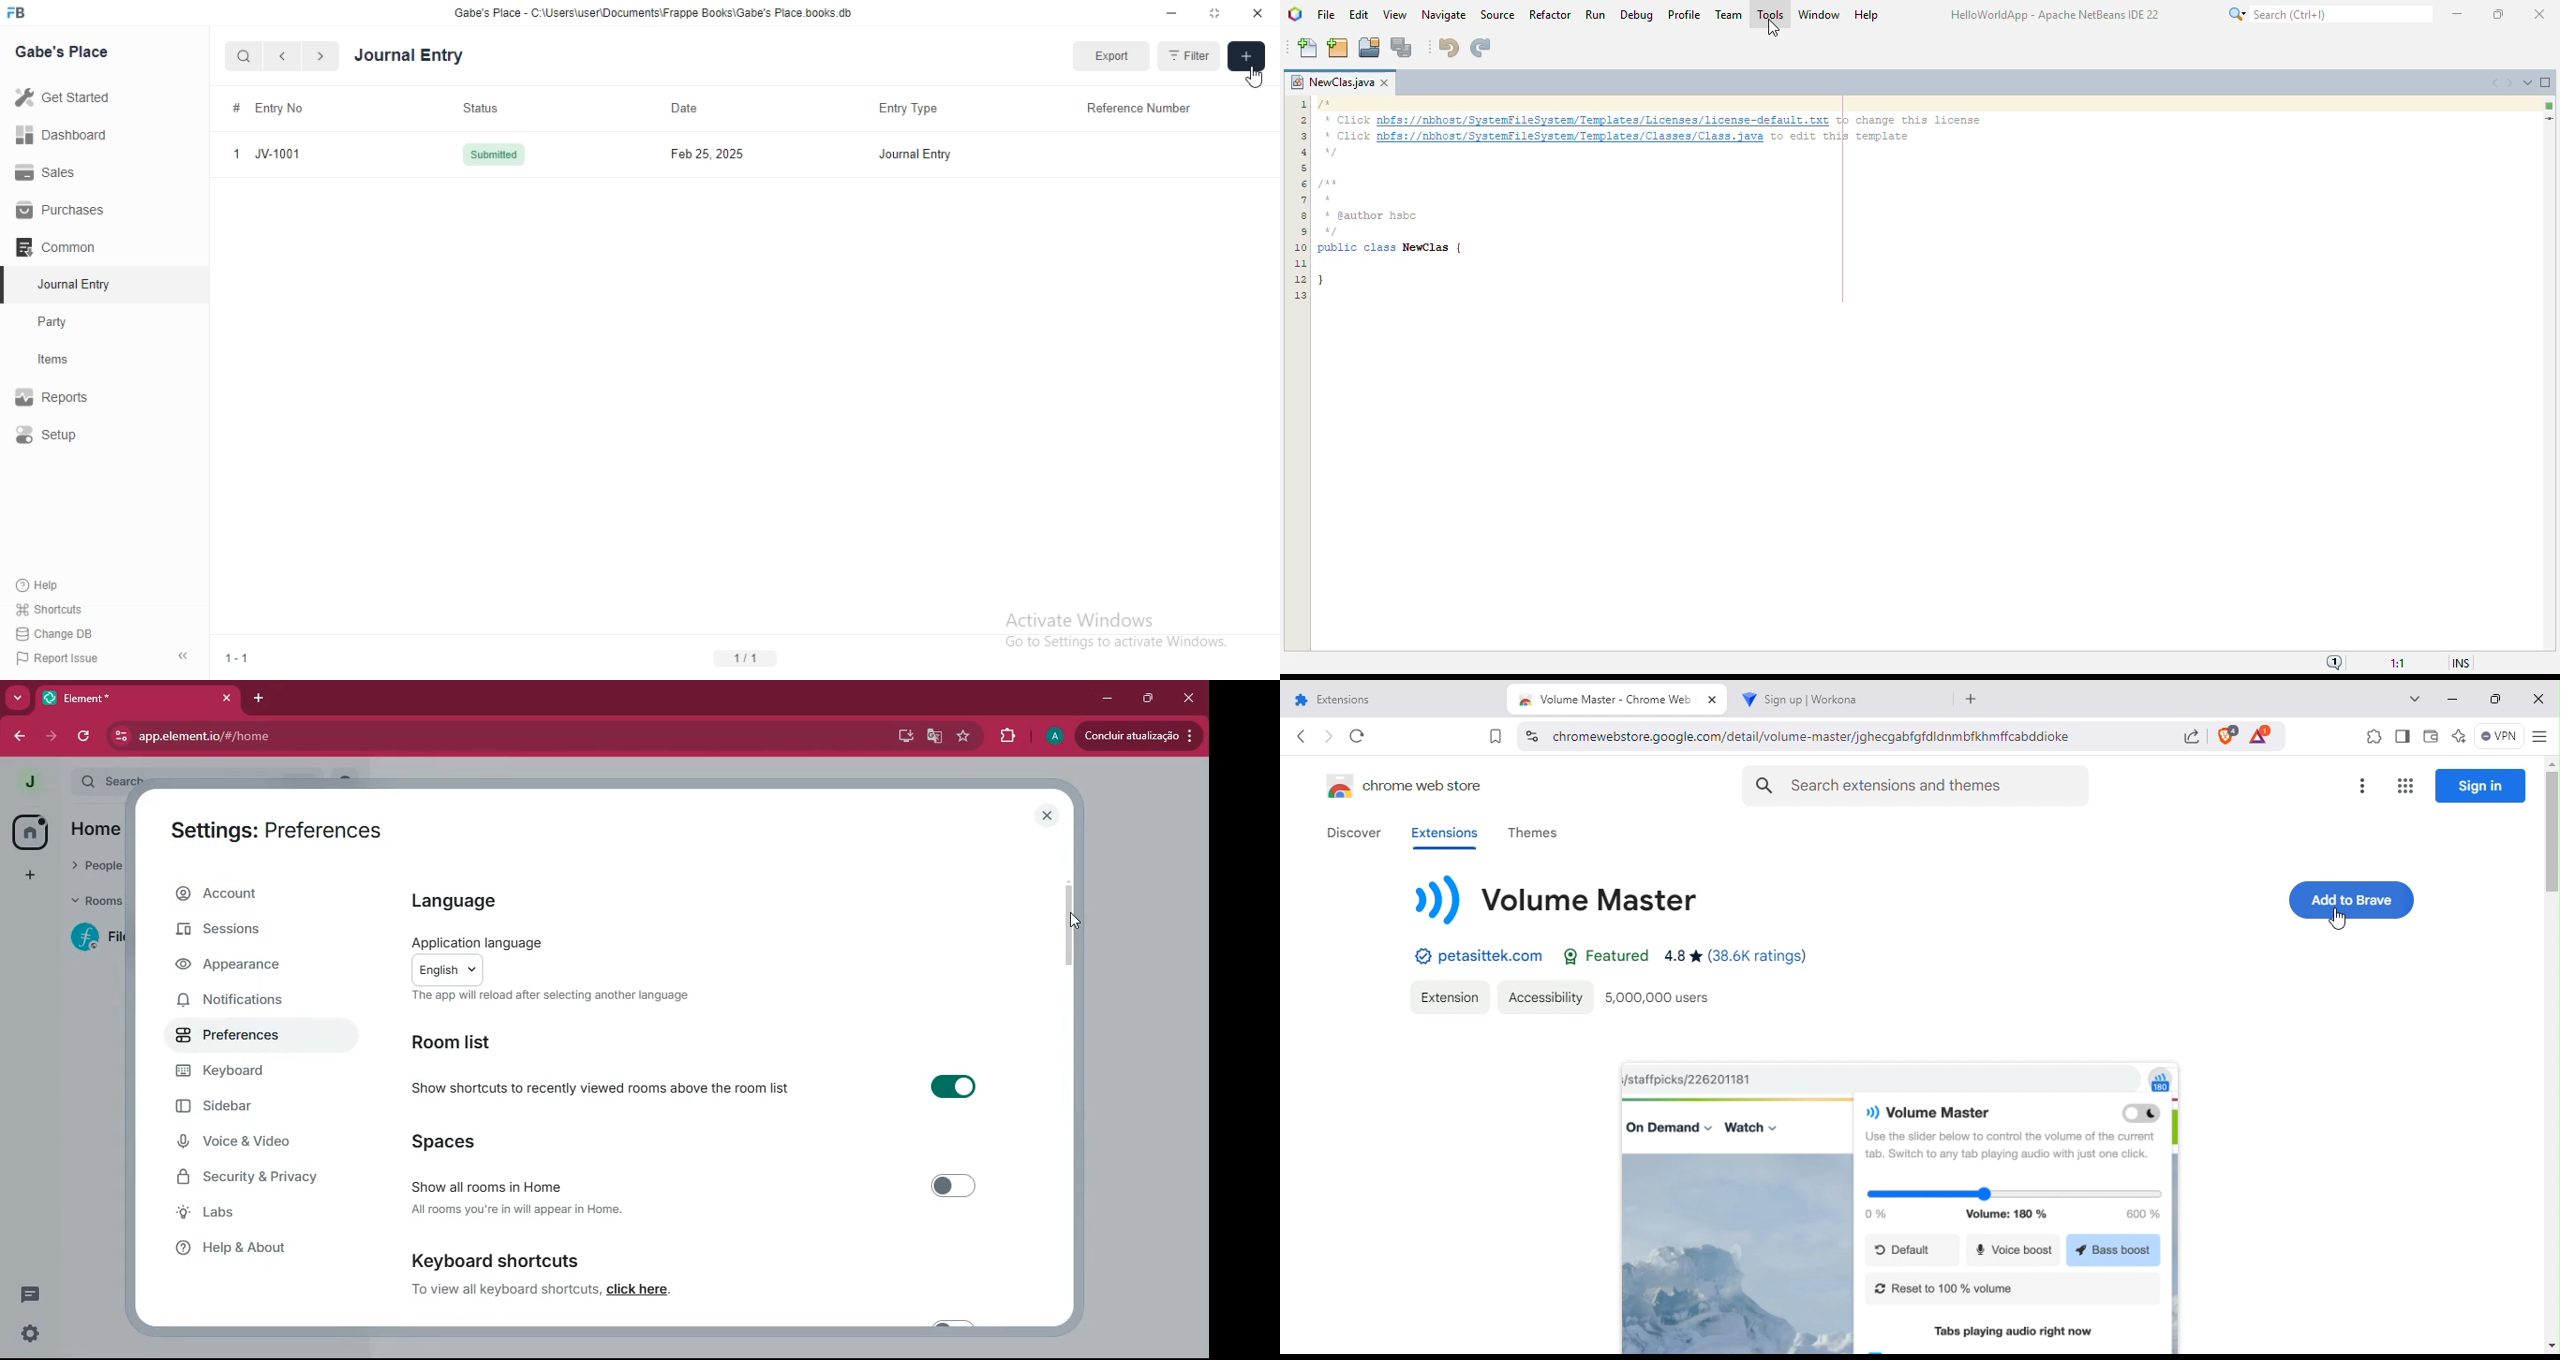 Image resolution: width=2576 pixels, height=1372 pixels. What do you see at coordinates (99, 940) in the screenshot?
I see `f file` at bounding box center [99, 940].